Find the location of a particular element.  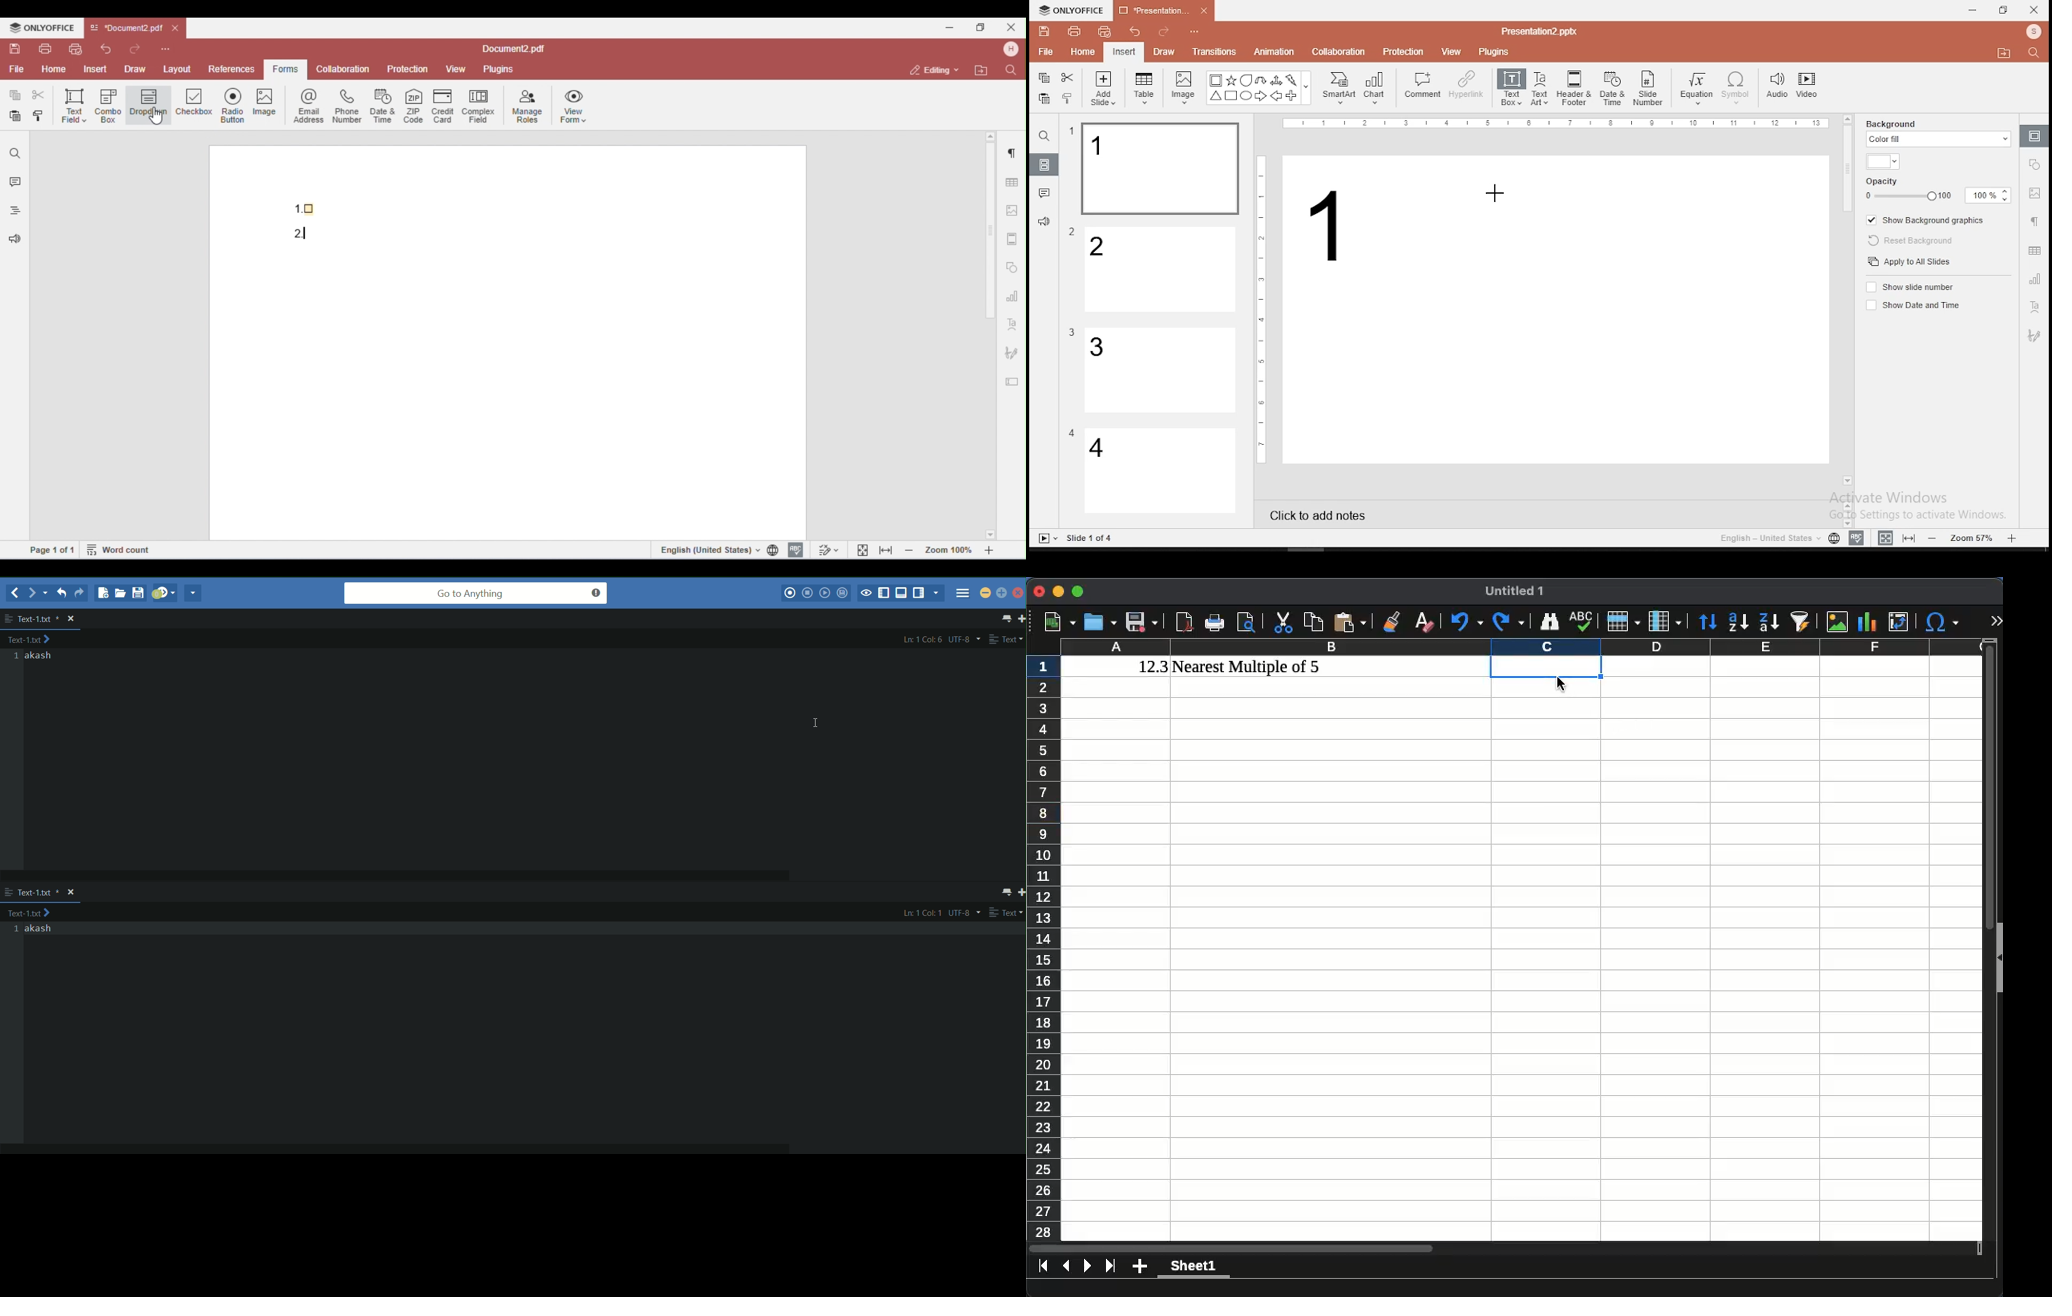

undo is located at coordinates (1466, 623).